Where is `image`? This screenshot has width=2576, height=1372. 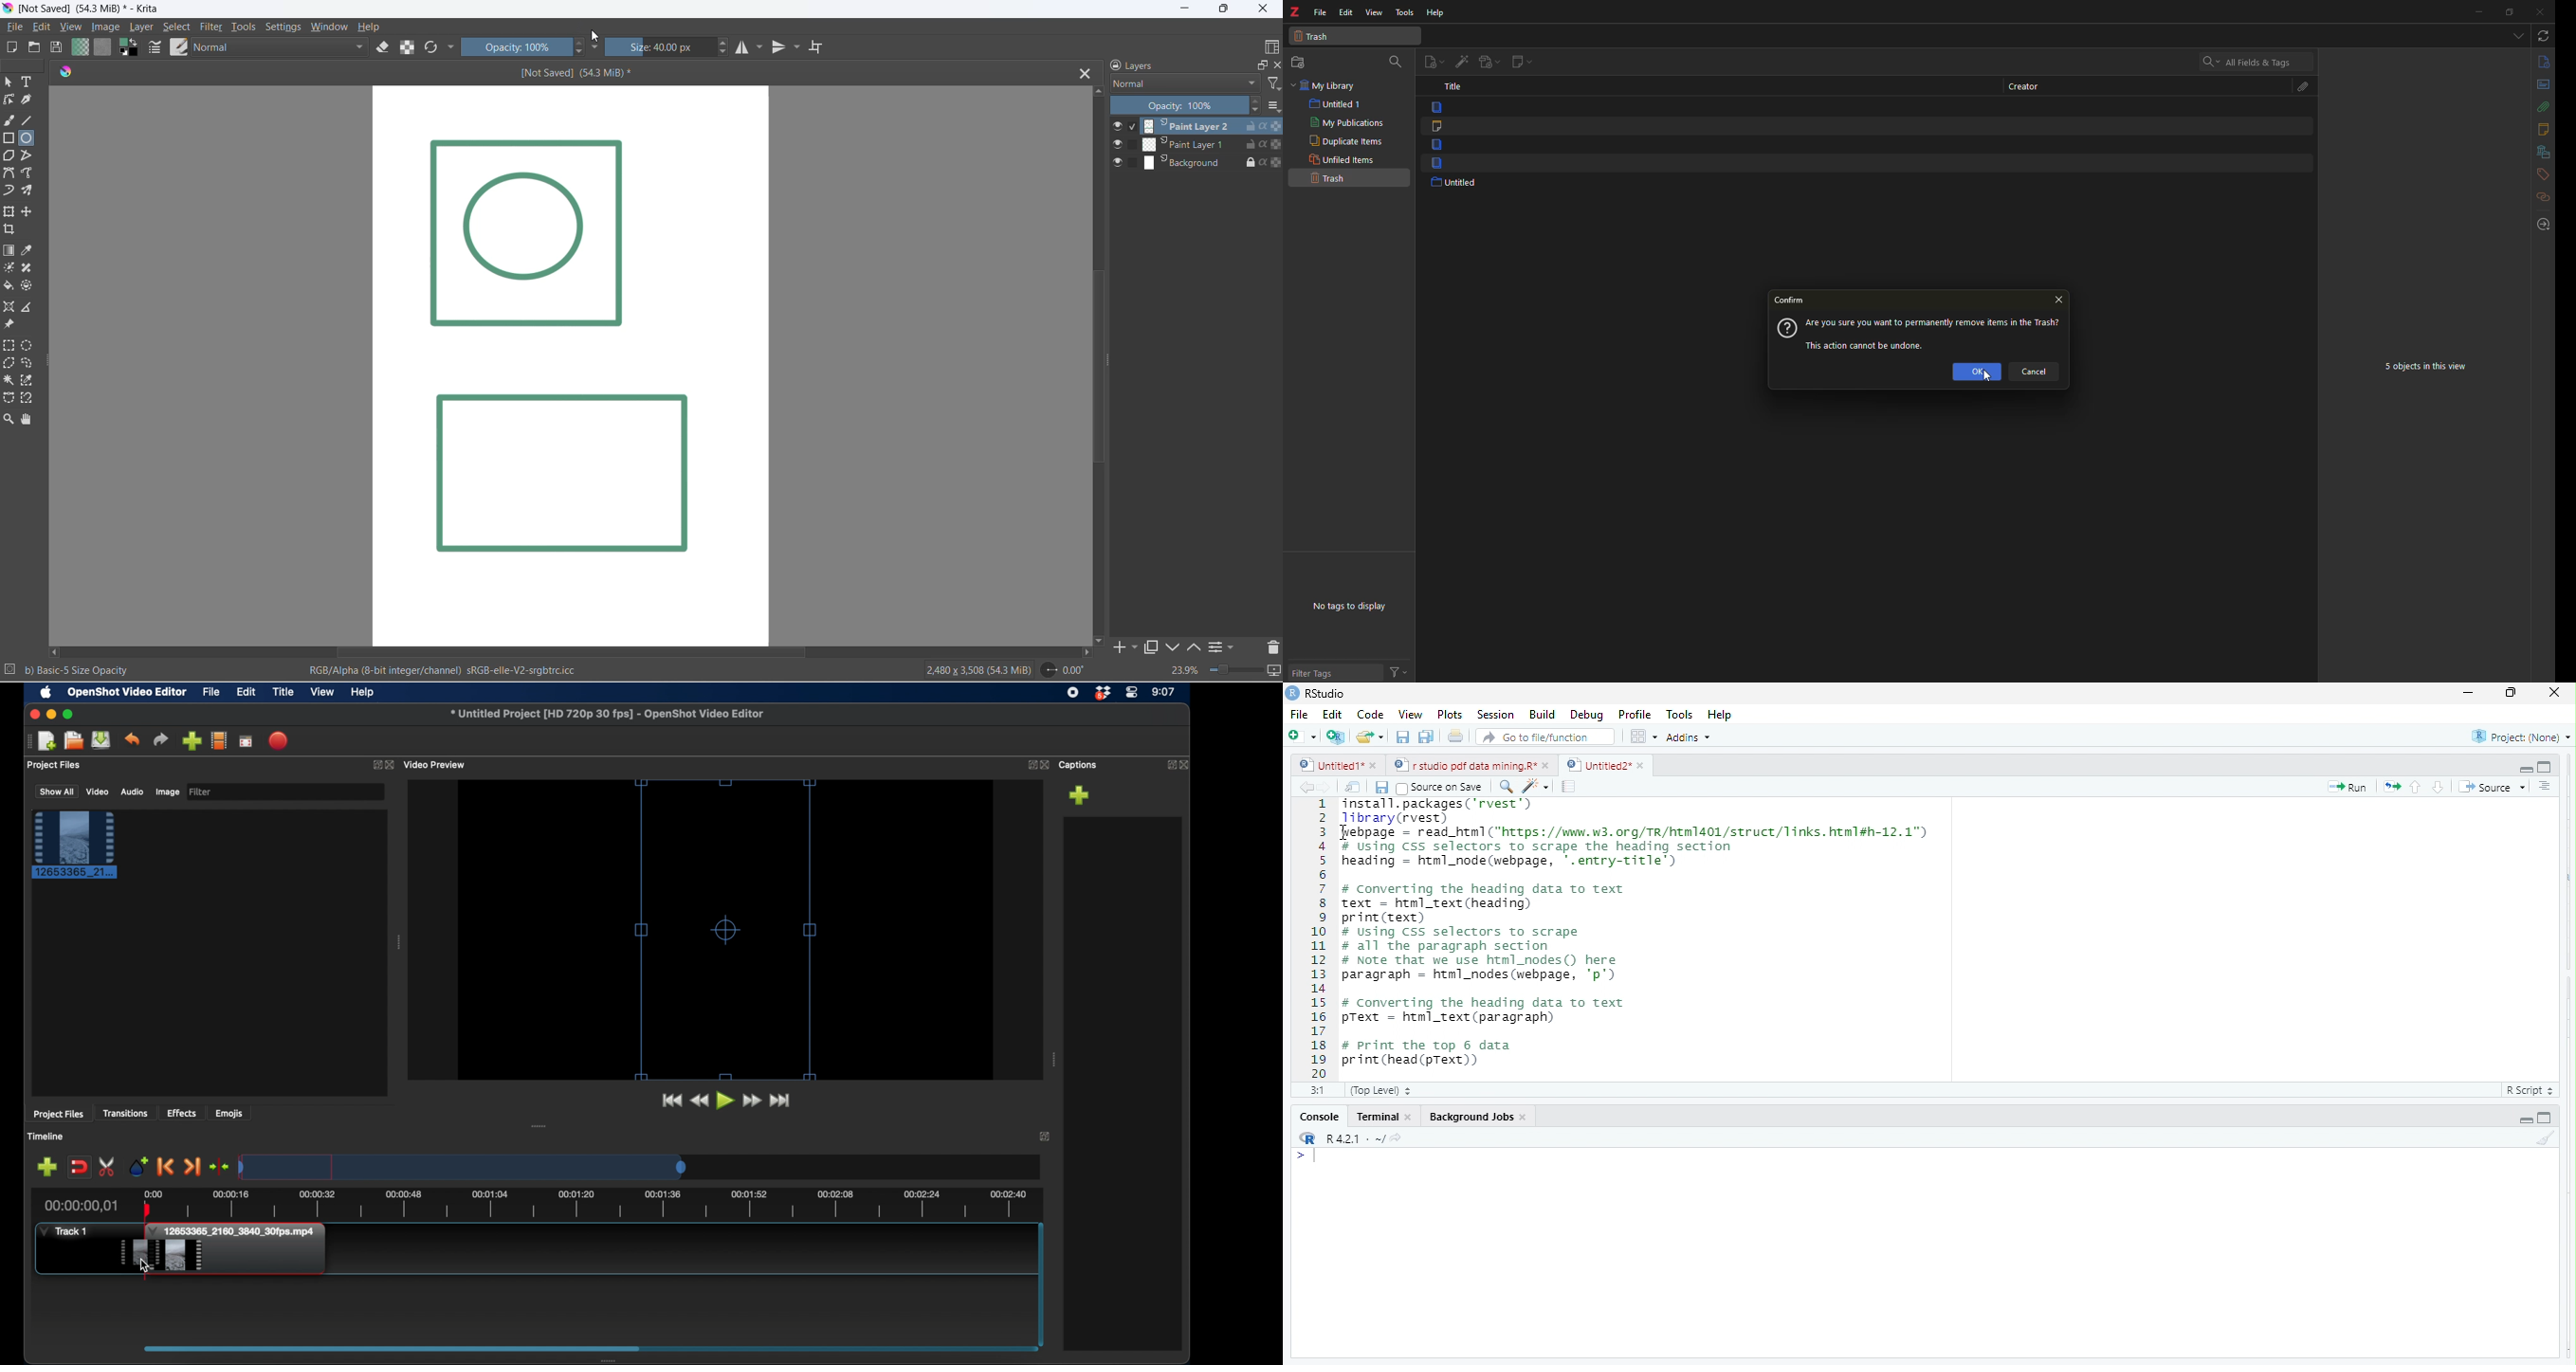 image is located at coordinates (110, 28).